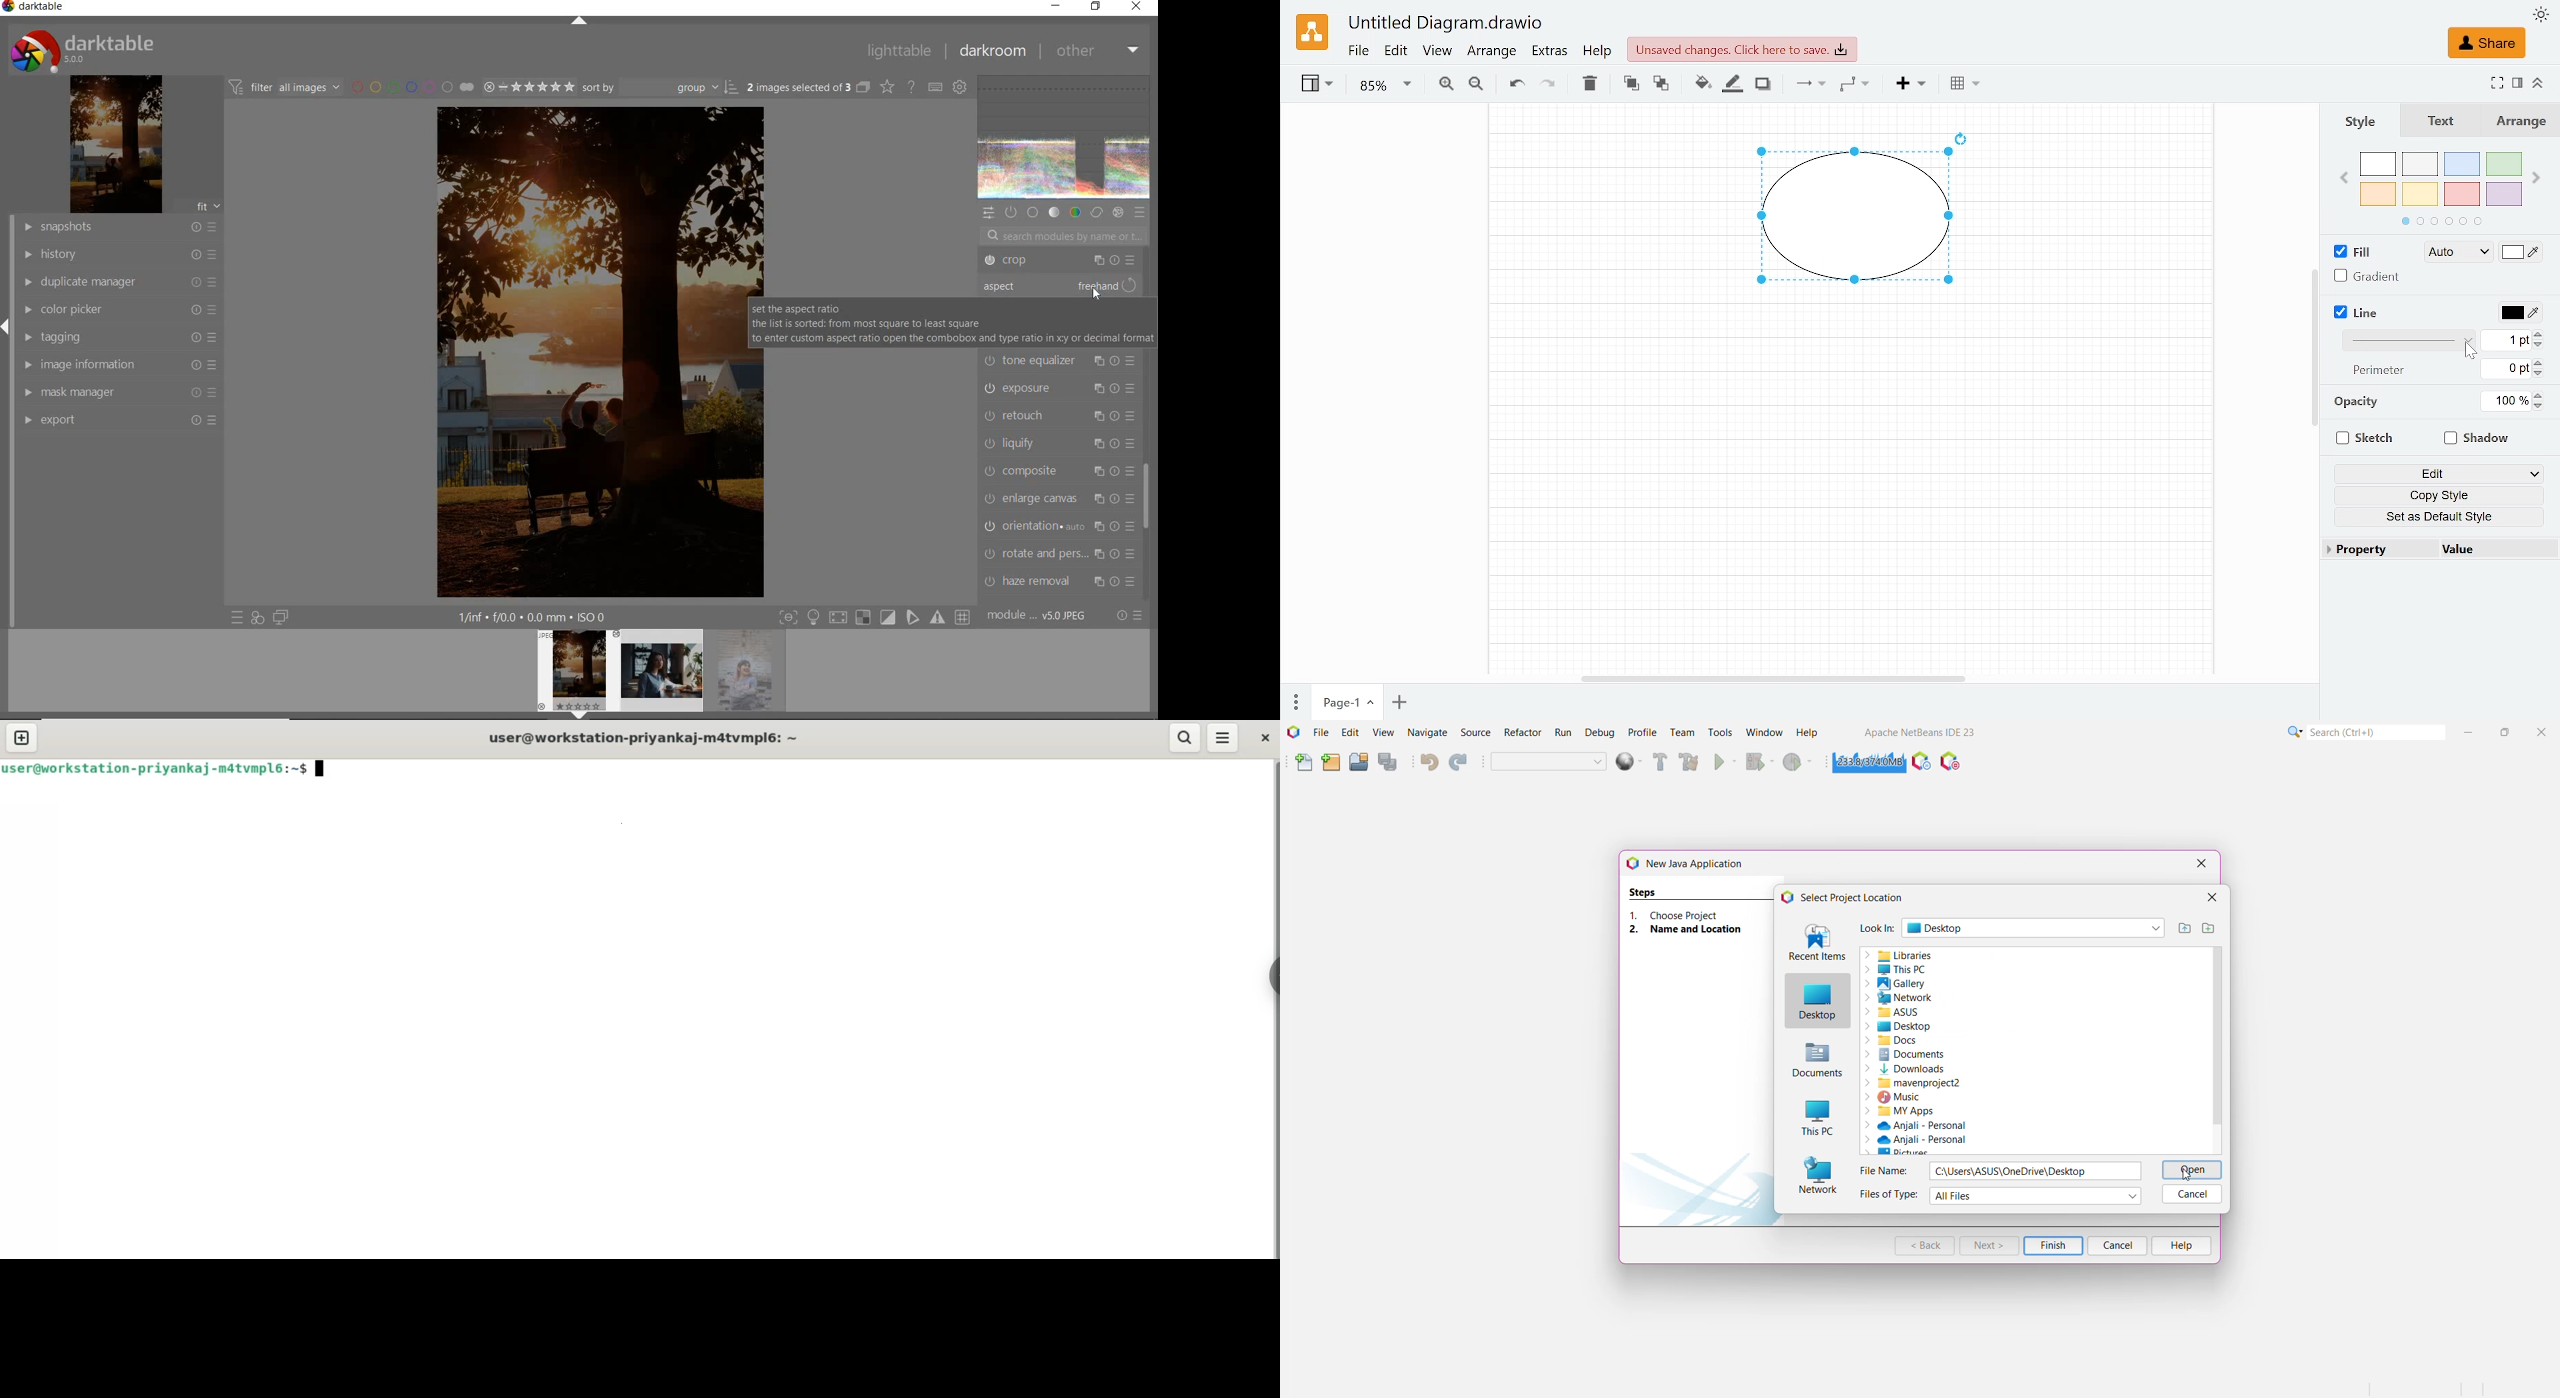 This screenshot has height=1400, width=2576. What do you see at coordinates (961, 86) in the screenshot?
I see `show global preference` at bounding box center [961, 86].